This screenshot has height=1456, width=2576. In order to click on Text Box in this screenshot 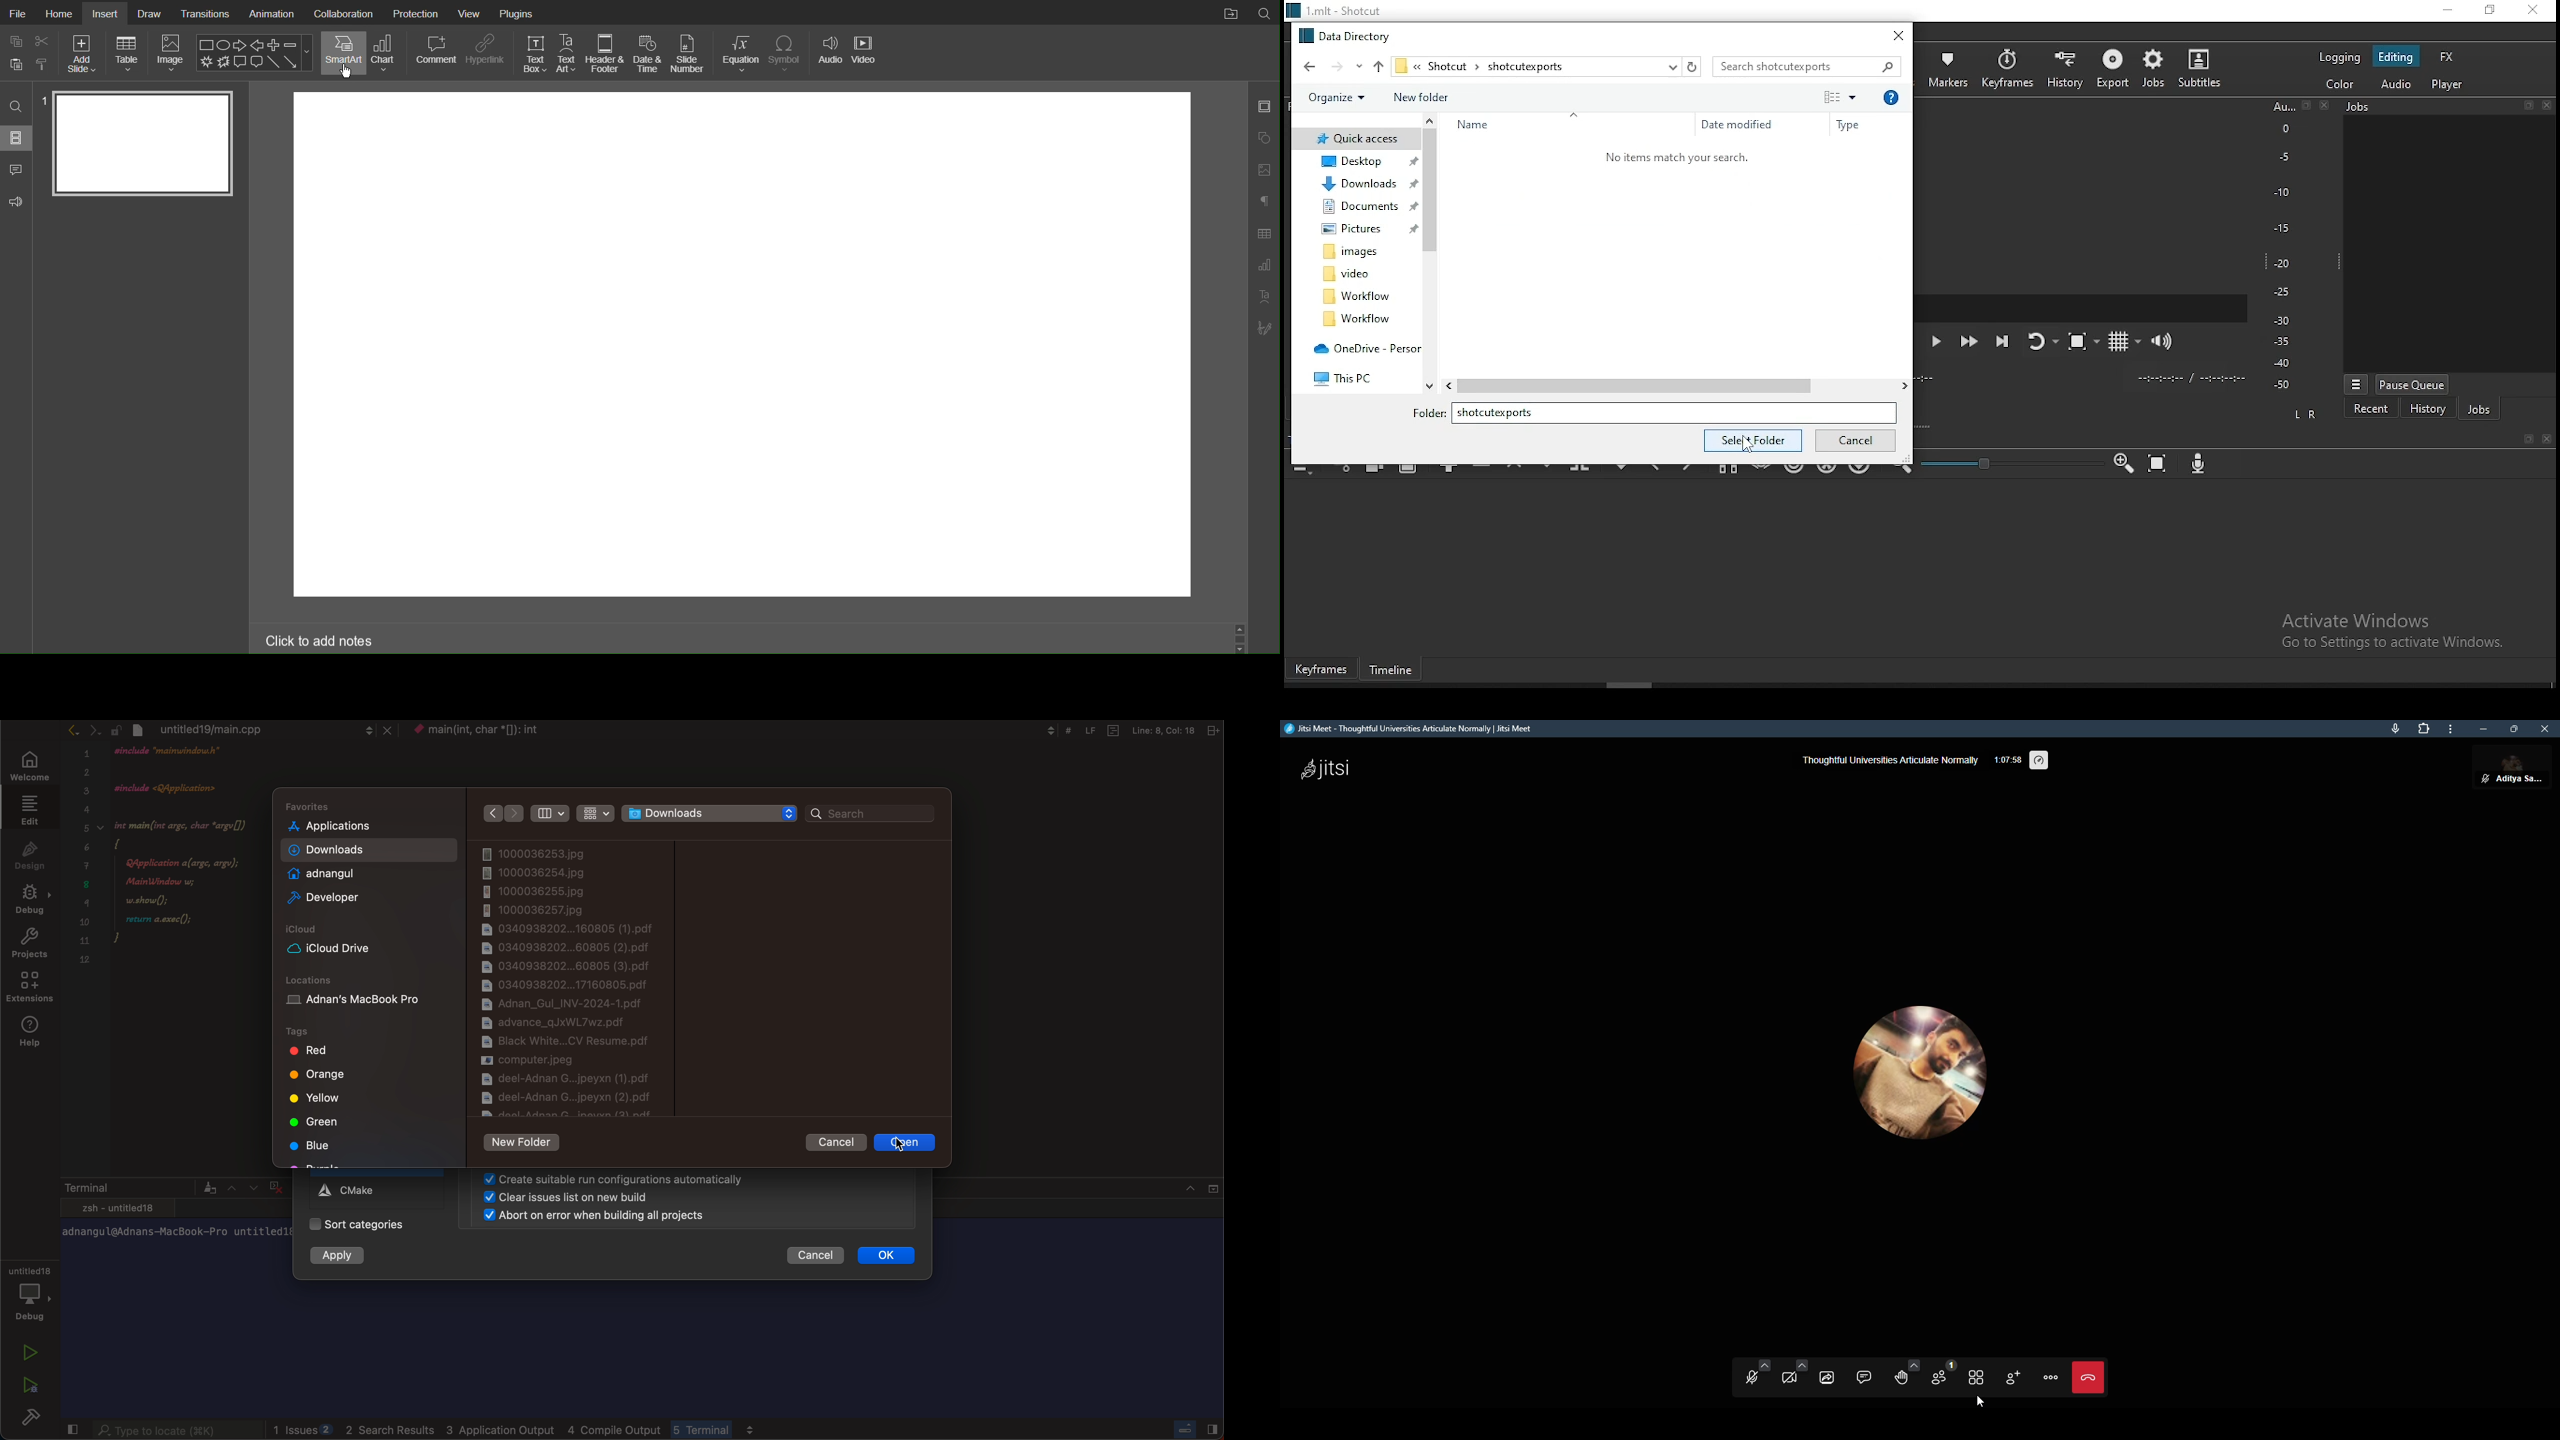, I will do `click(535, 53)`.